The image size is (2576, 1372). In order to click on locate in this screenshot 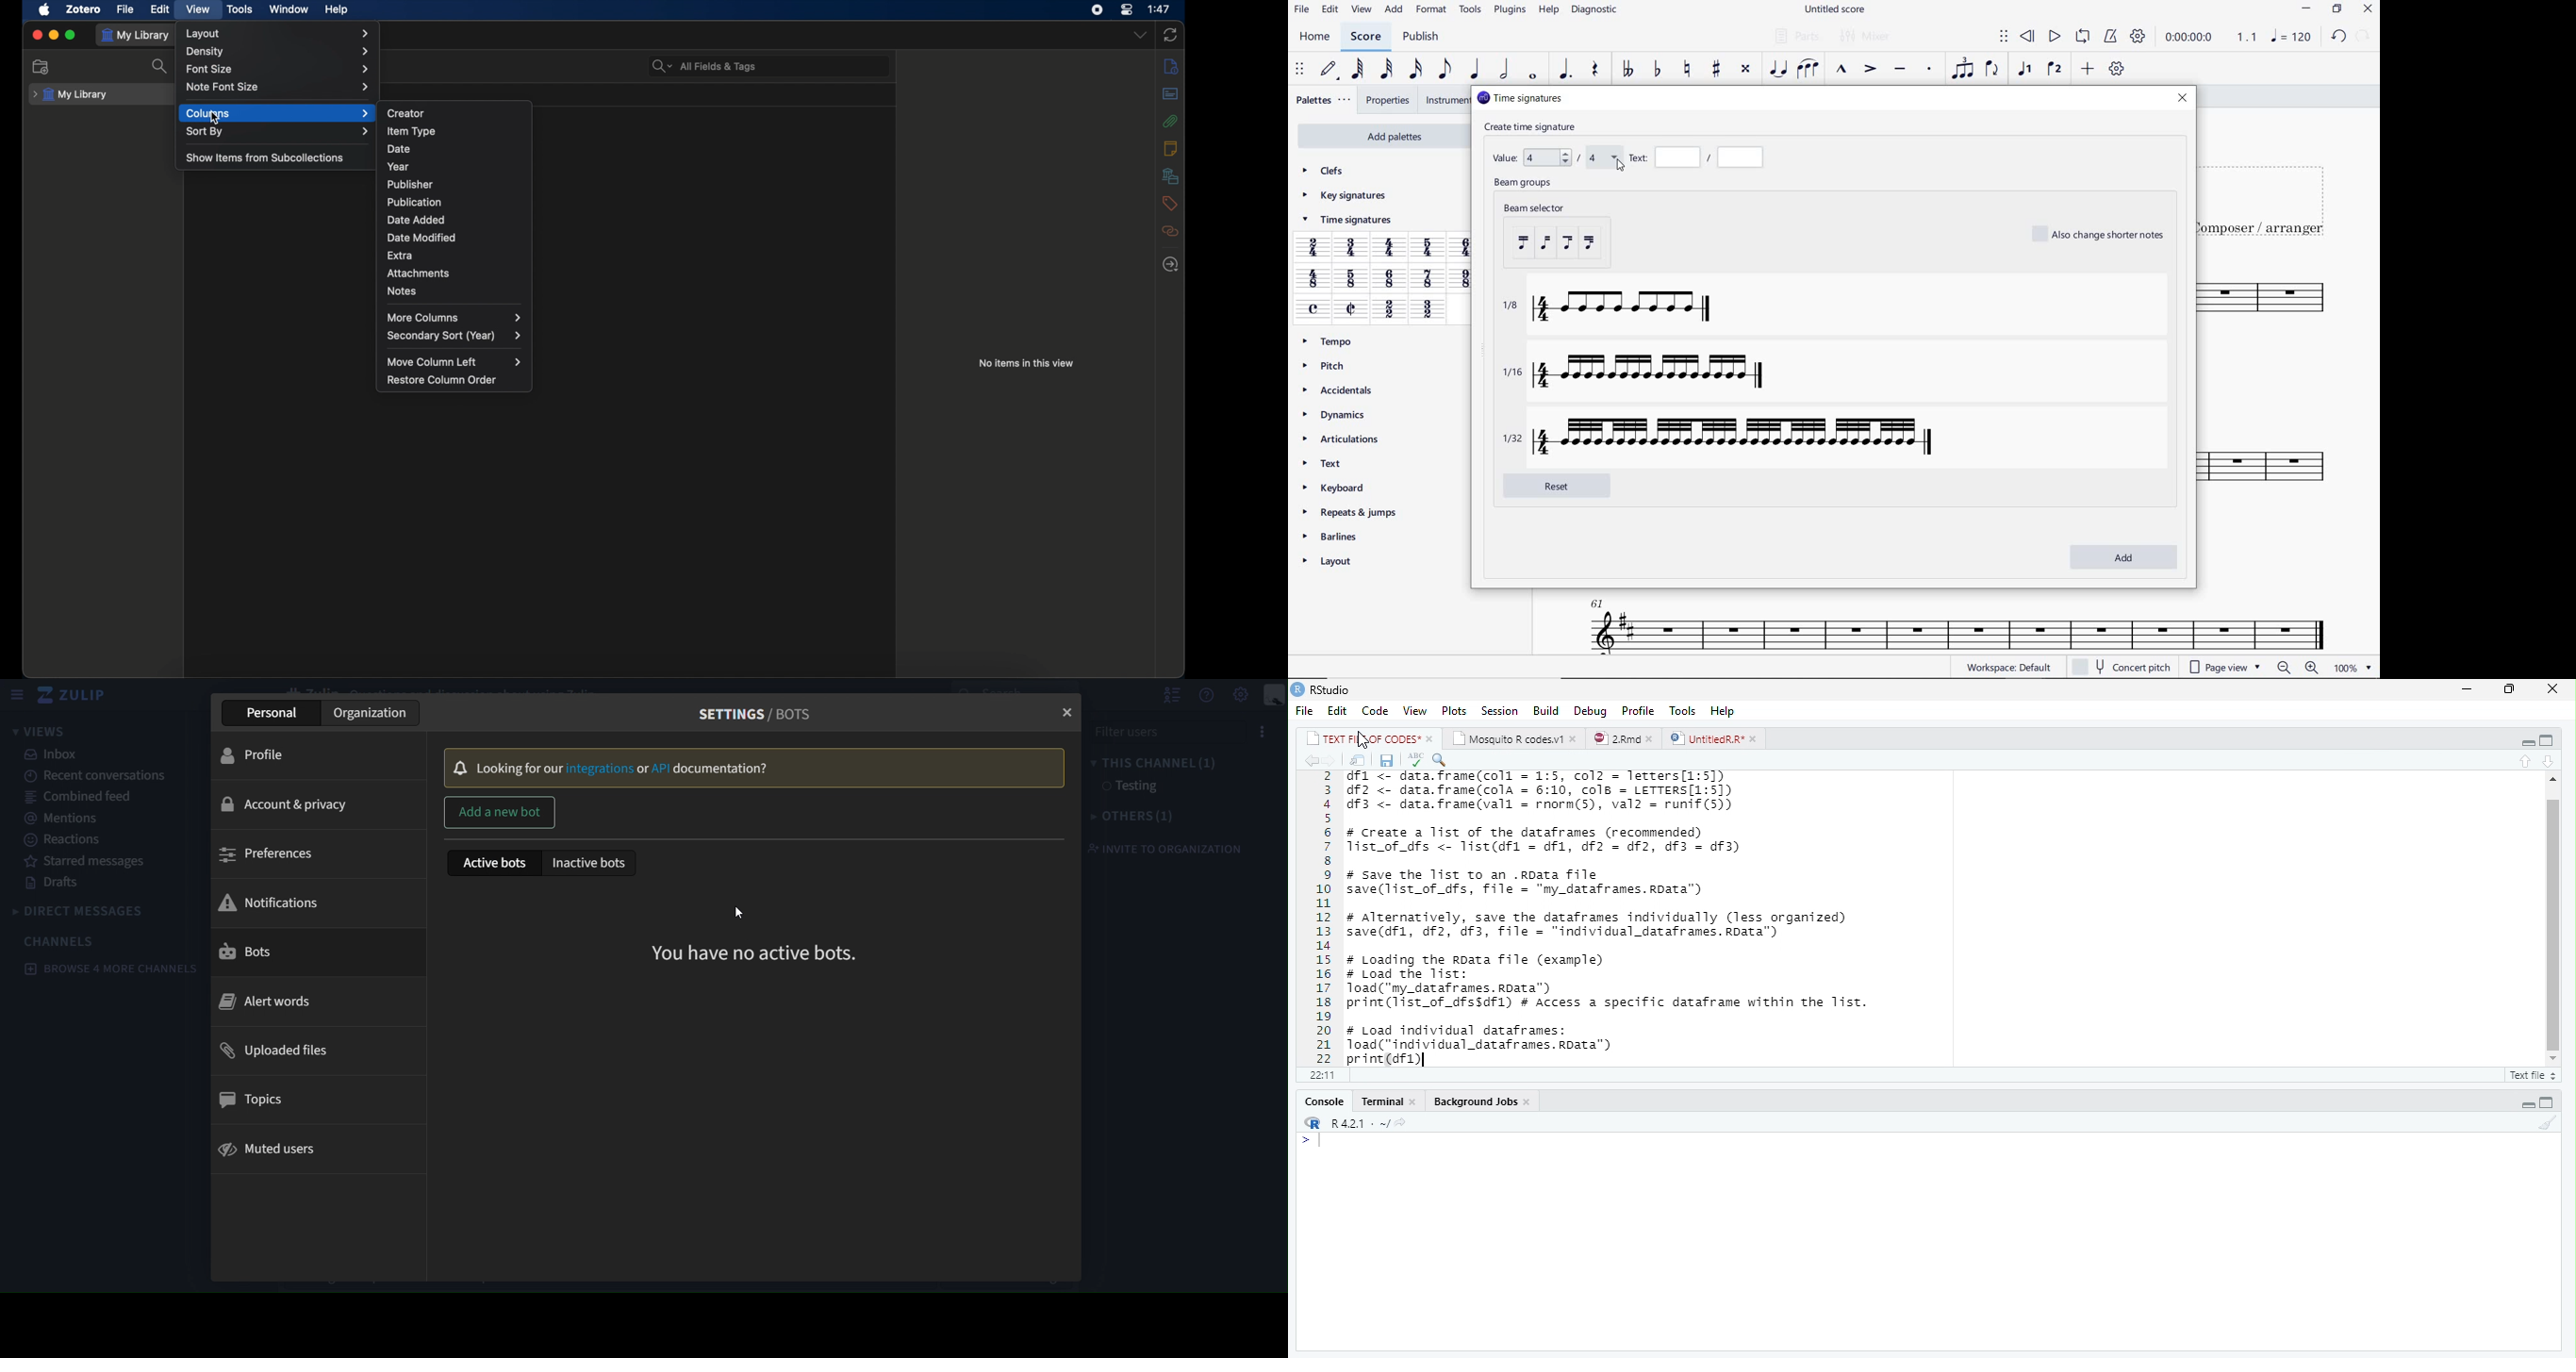, I will do `click(1170, 264)`.